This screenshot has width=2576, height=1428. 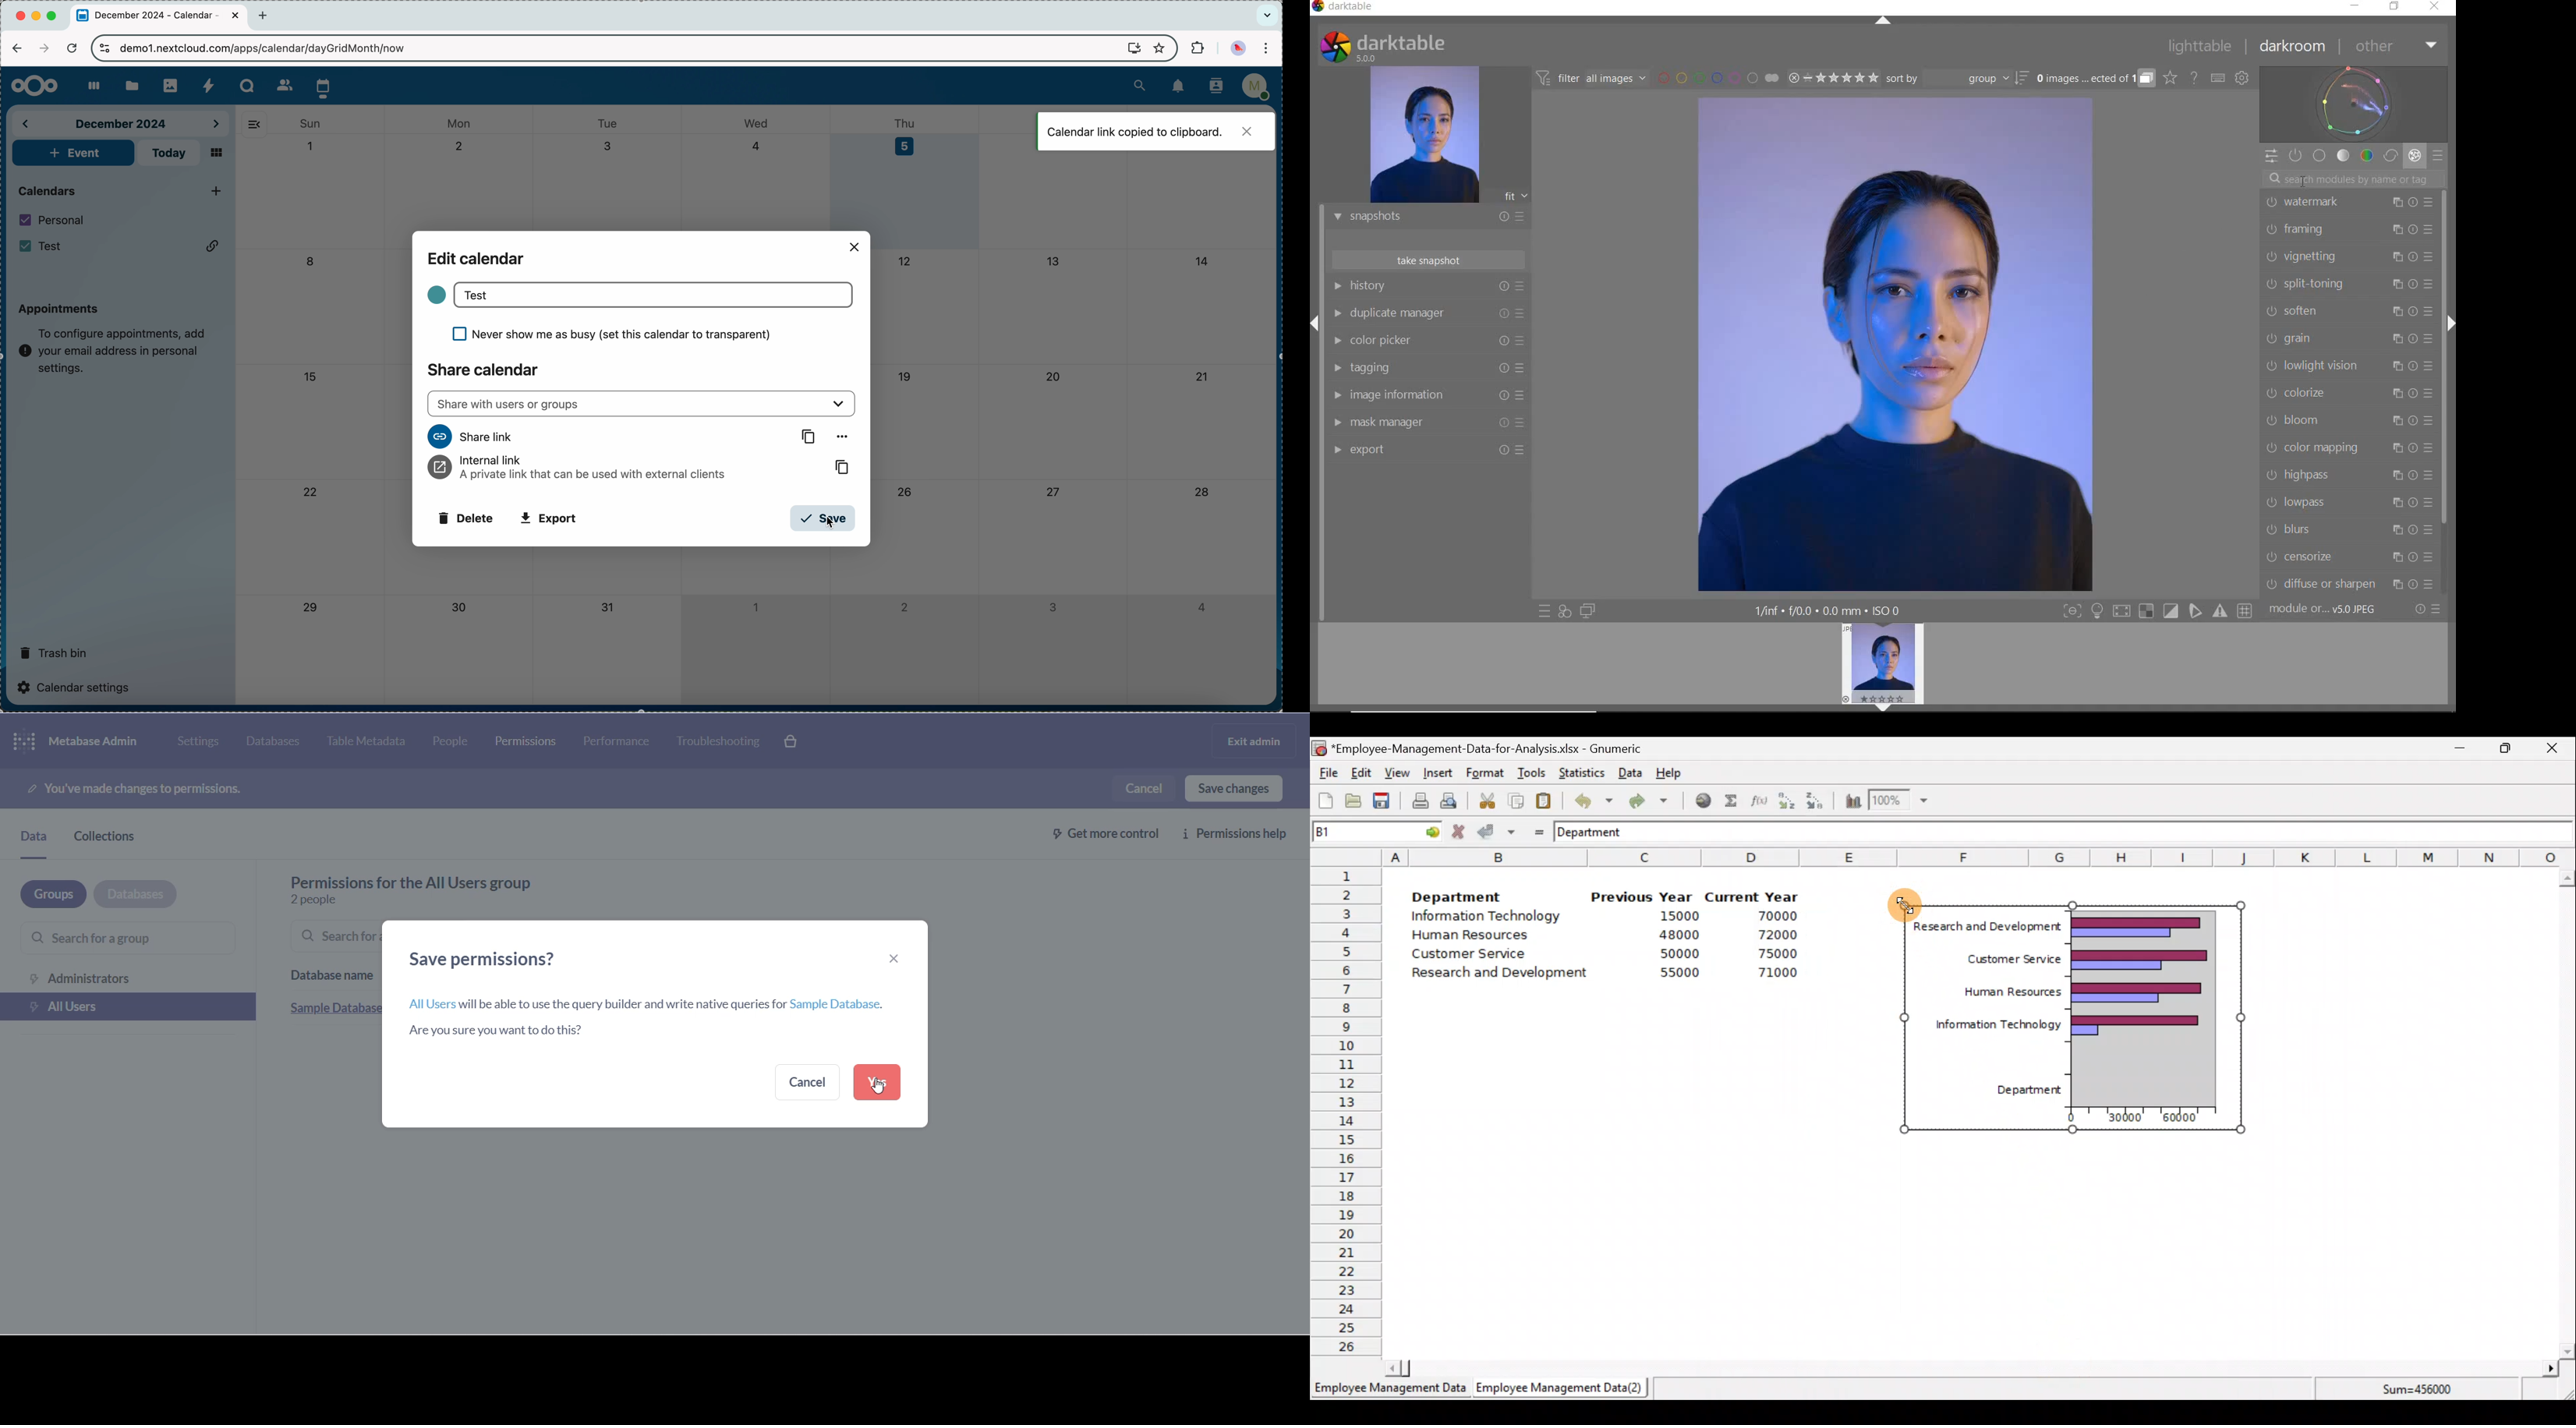 What do you see at coordinates (1719, 77) in the screenshot?
I see `FILTER BY IMAGE COLOR LABEL` at bounding box center [1719, 77].